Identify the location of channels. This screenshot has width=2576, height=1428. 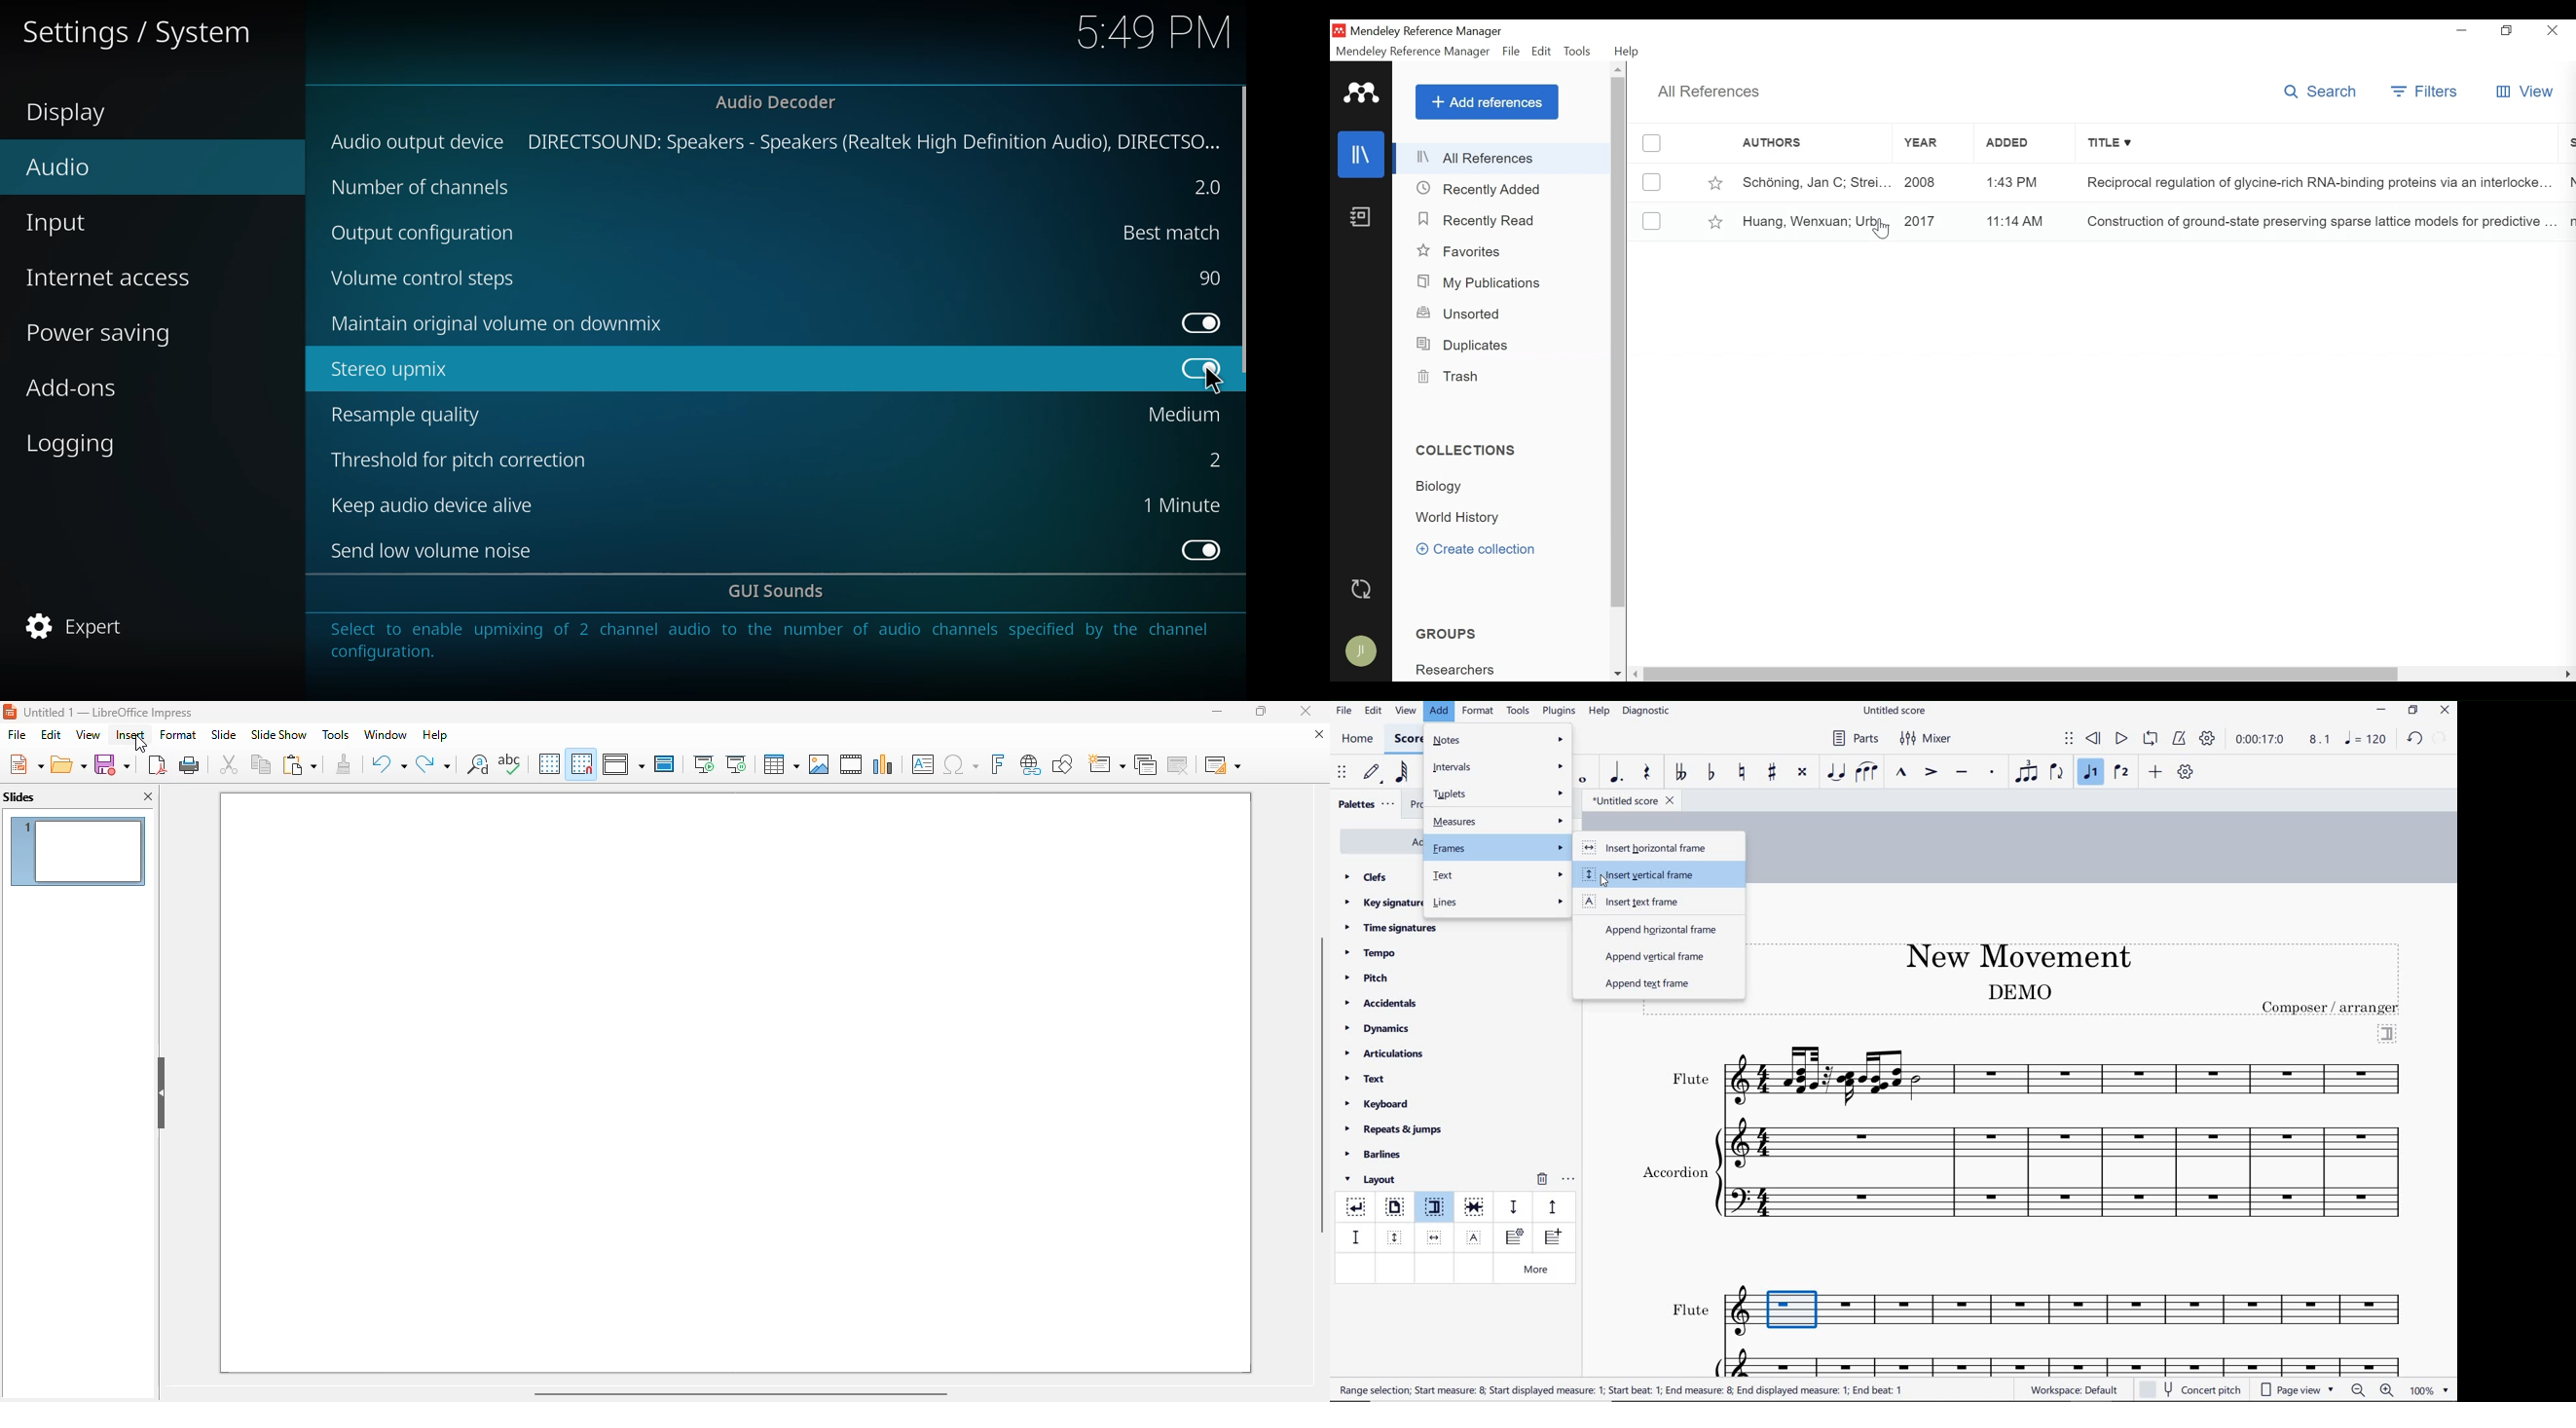
(423, 186).